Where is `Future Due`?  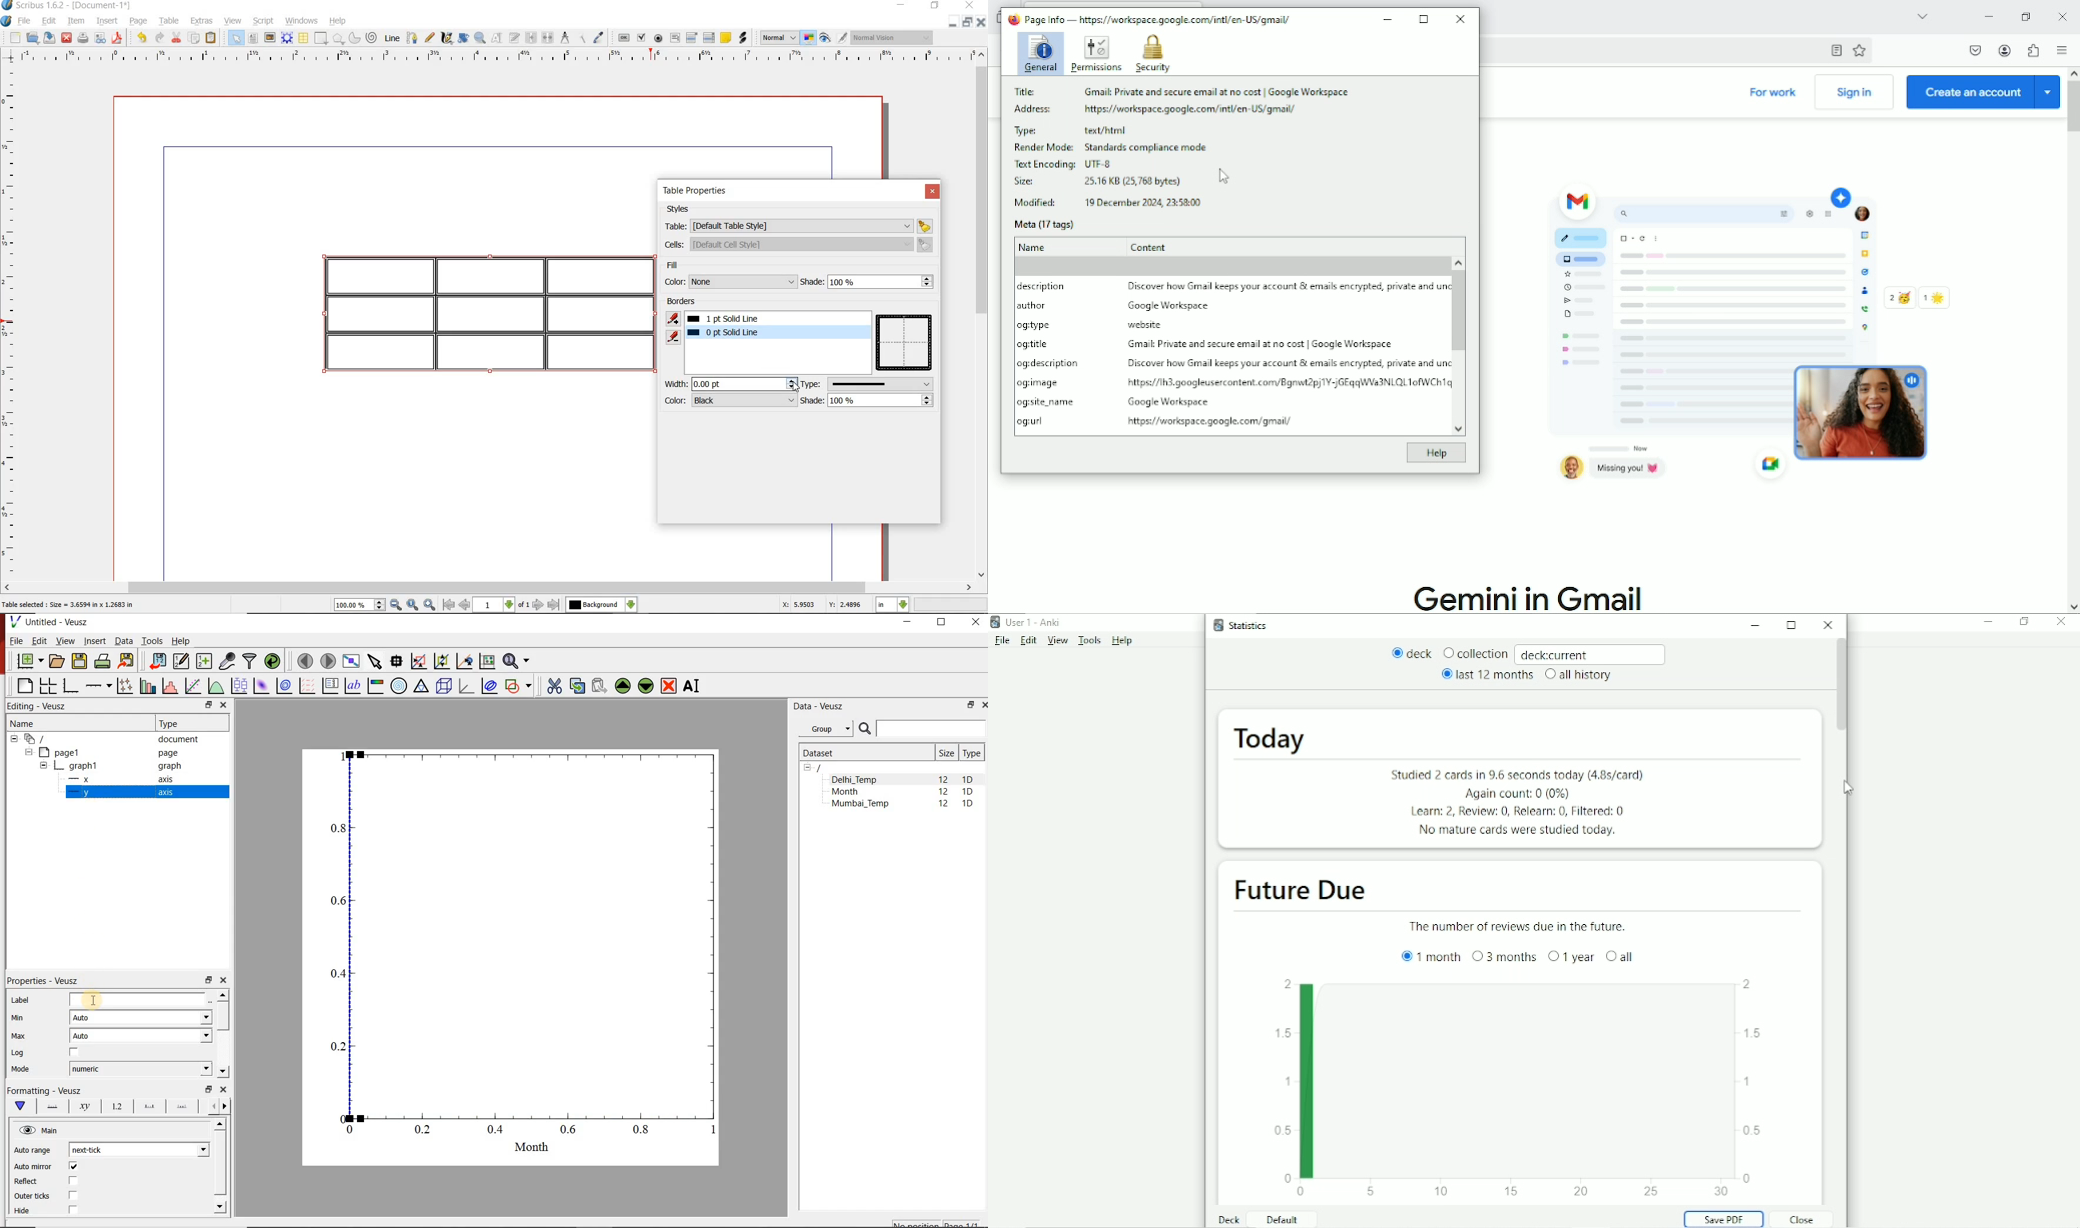
Future Due is located at coordinates (1303, 891).